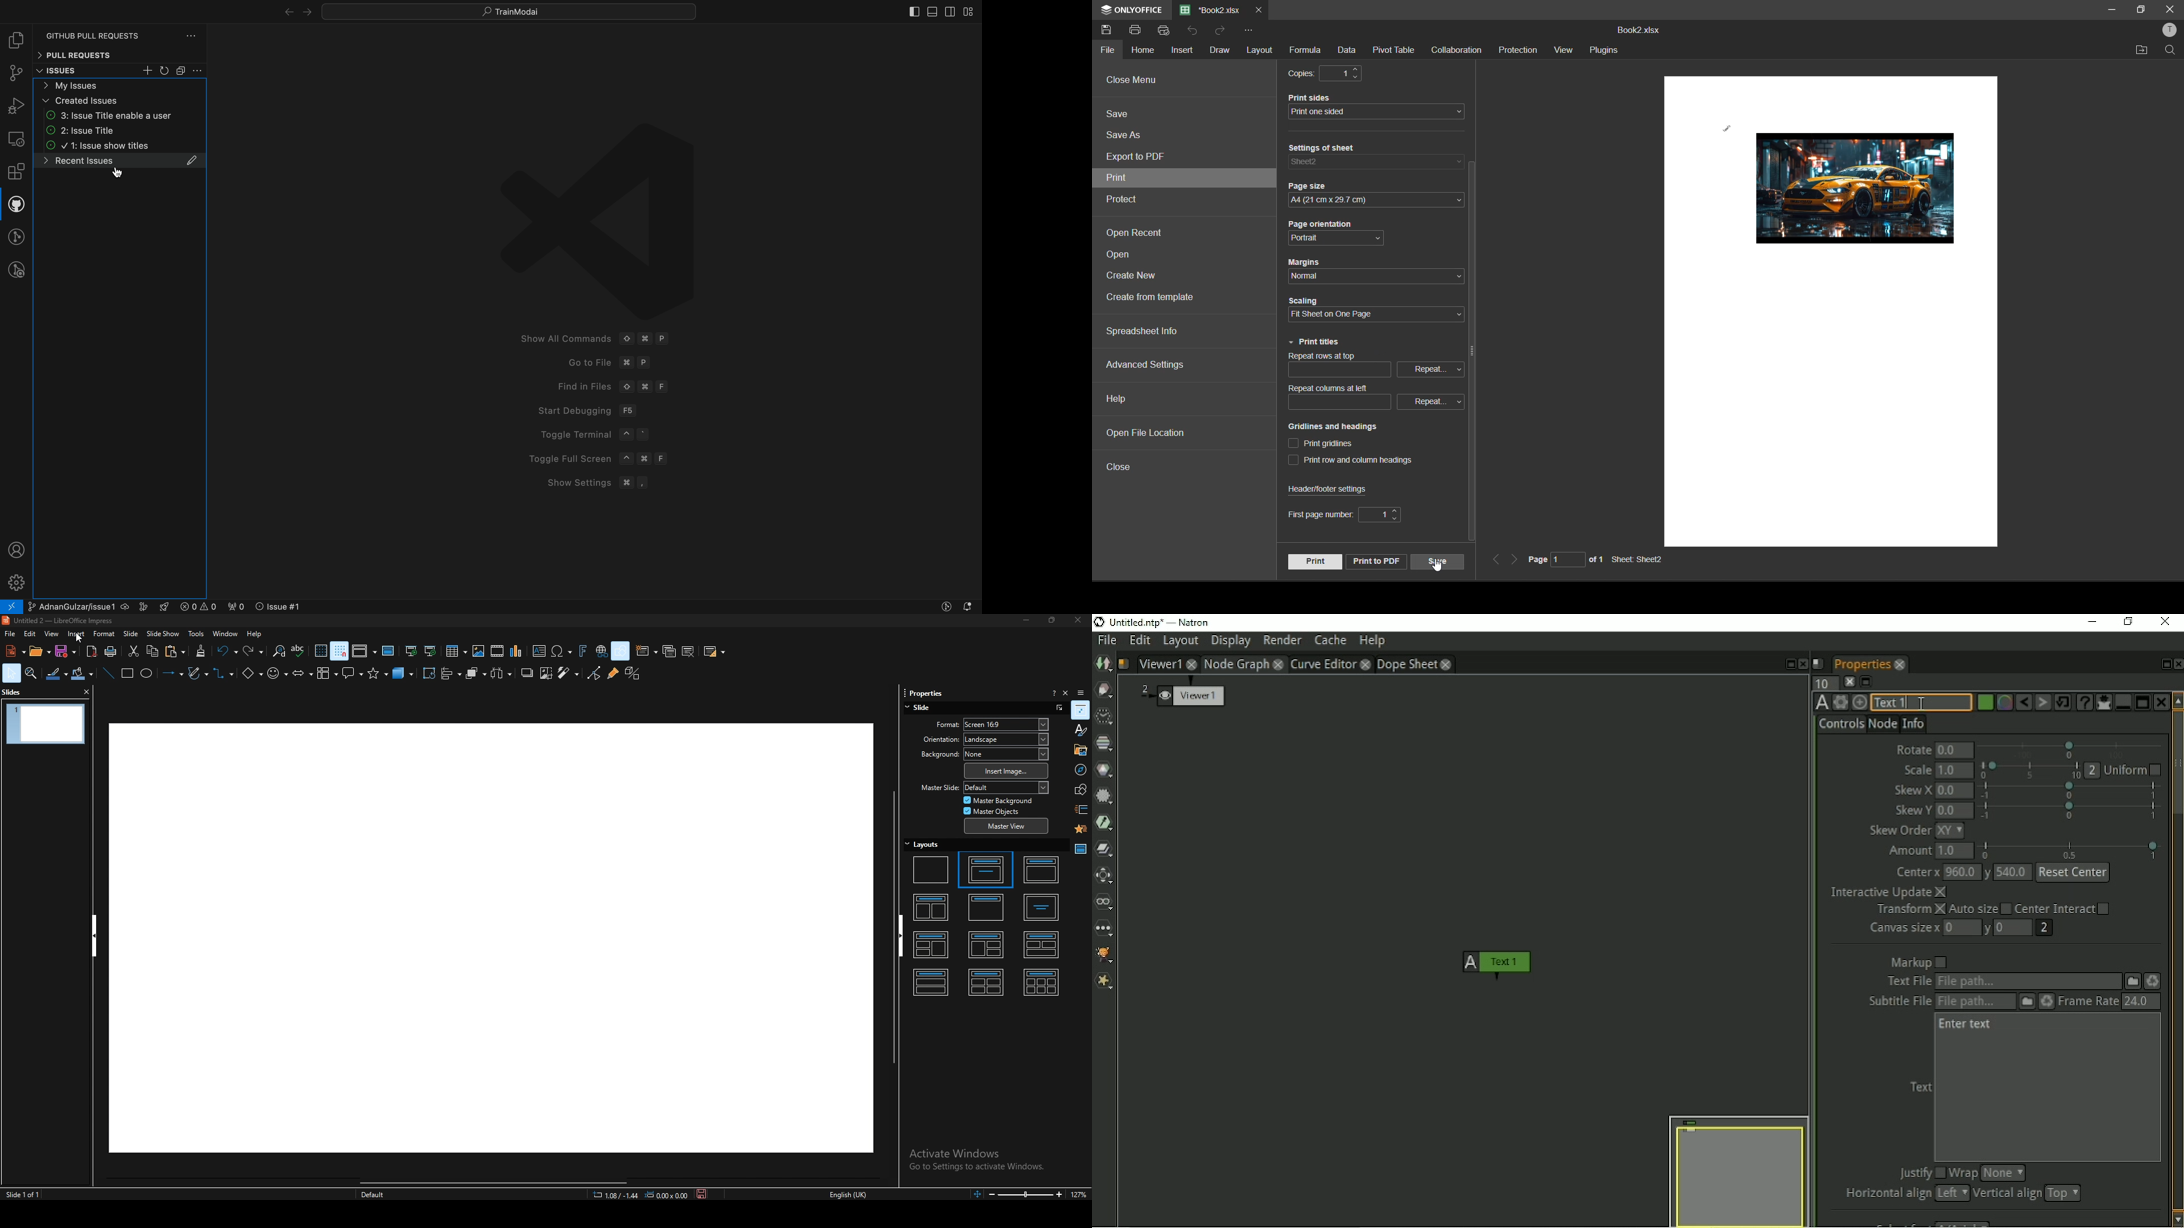  What do you see at coordinates (120, 166) in the screenshot?
I see `recent issues` at bounding box center [120, 166].